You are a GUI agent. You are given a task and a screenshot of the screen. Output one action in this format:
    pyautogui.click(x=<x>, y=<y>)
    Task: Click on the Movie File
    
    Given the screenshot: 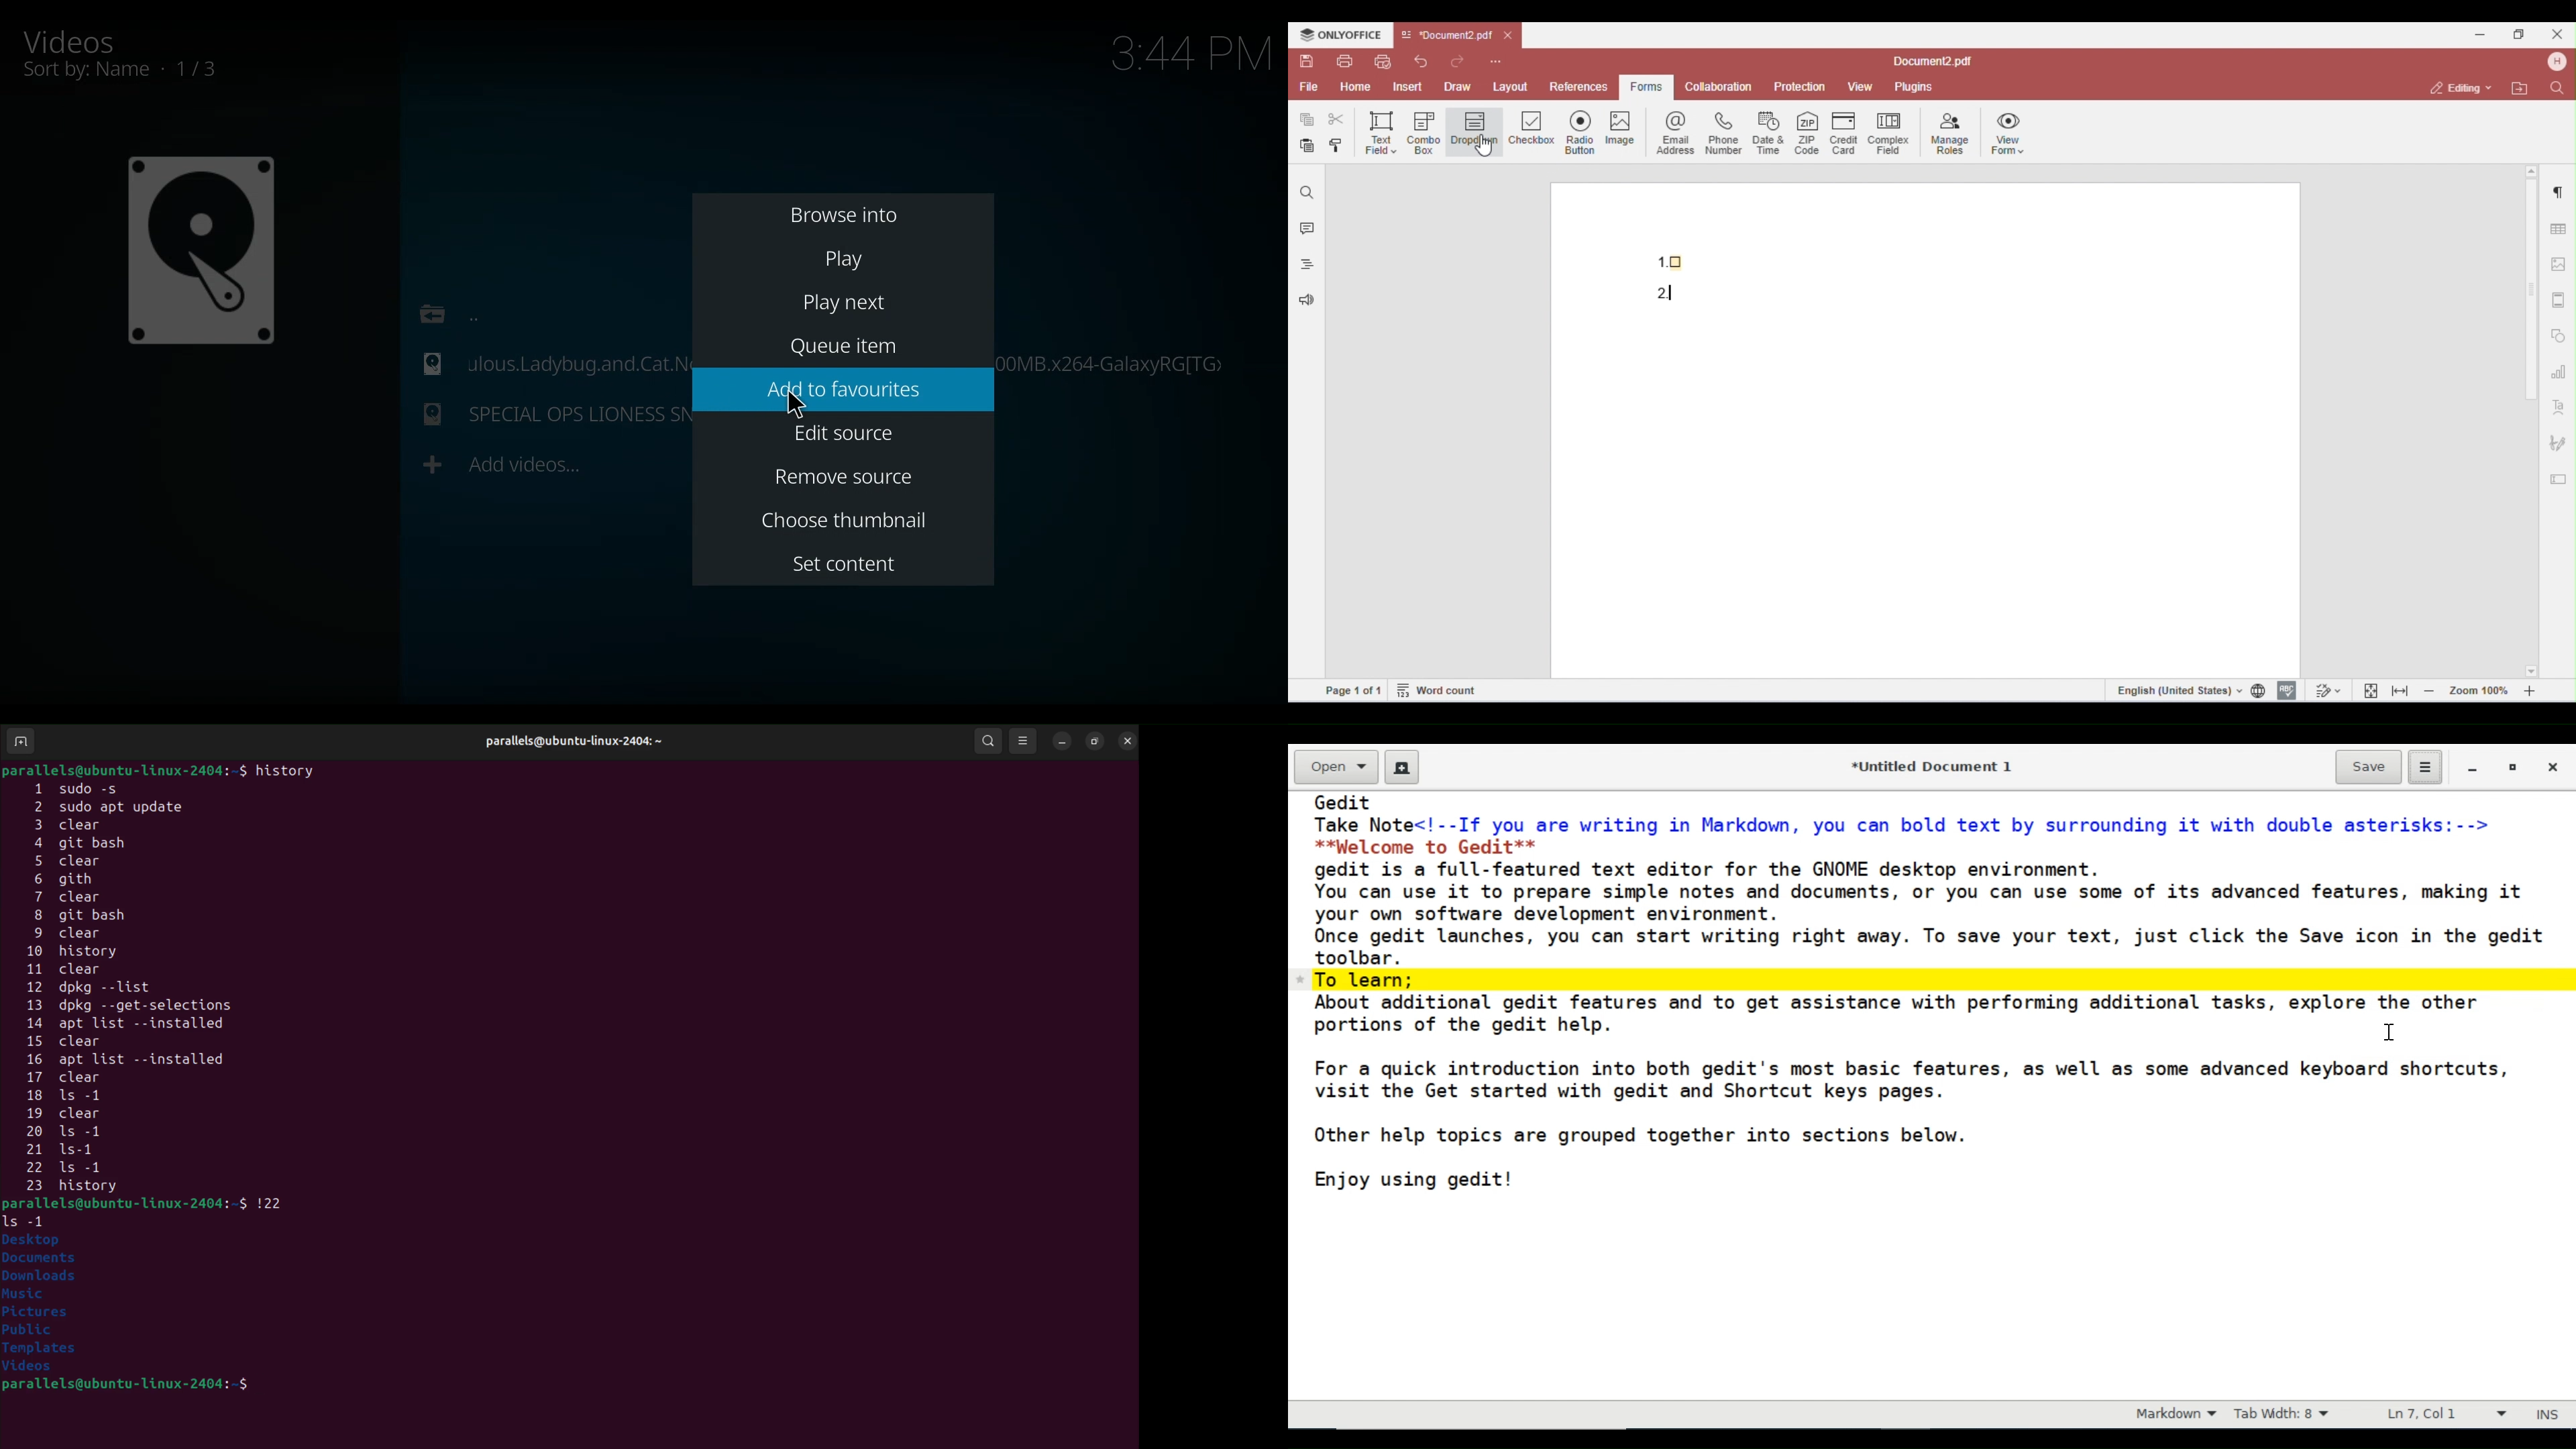 What is the action you would take?
    pyautogui.click(x=542, y=417)
    